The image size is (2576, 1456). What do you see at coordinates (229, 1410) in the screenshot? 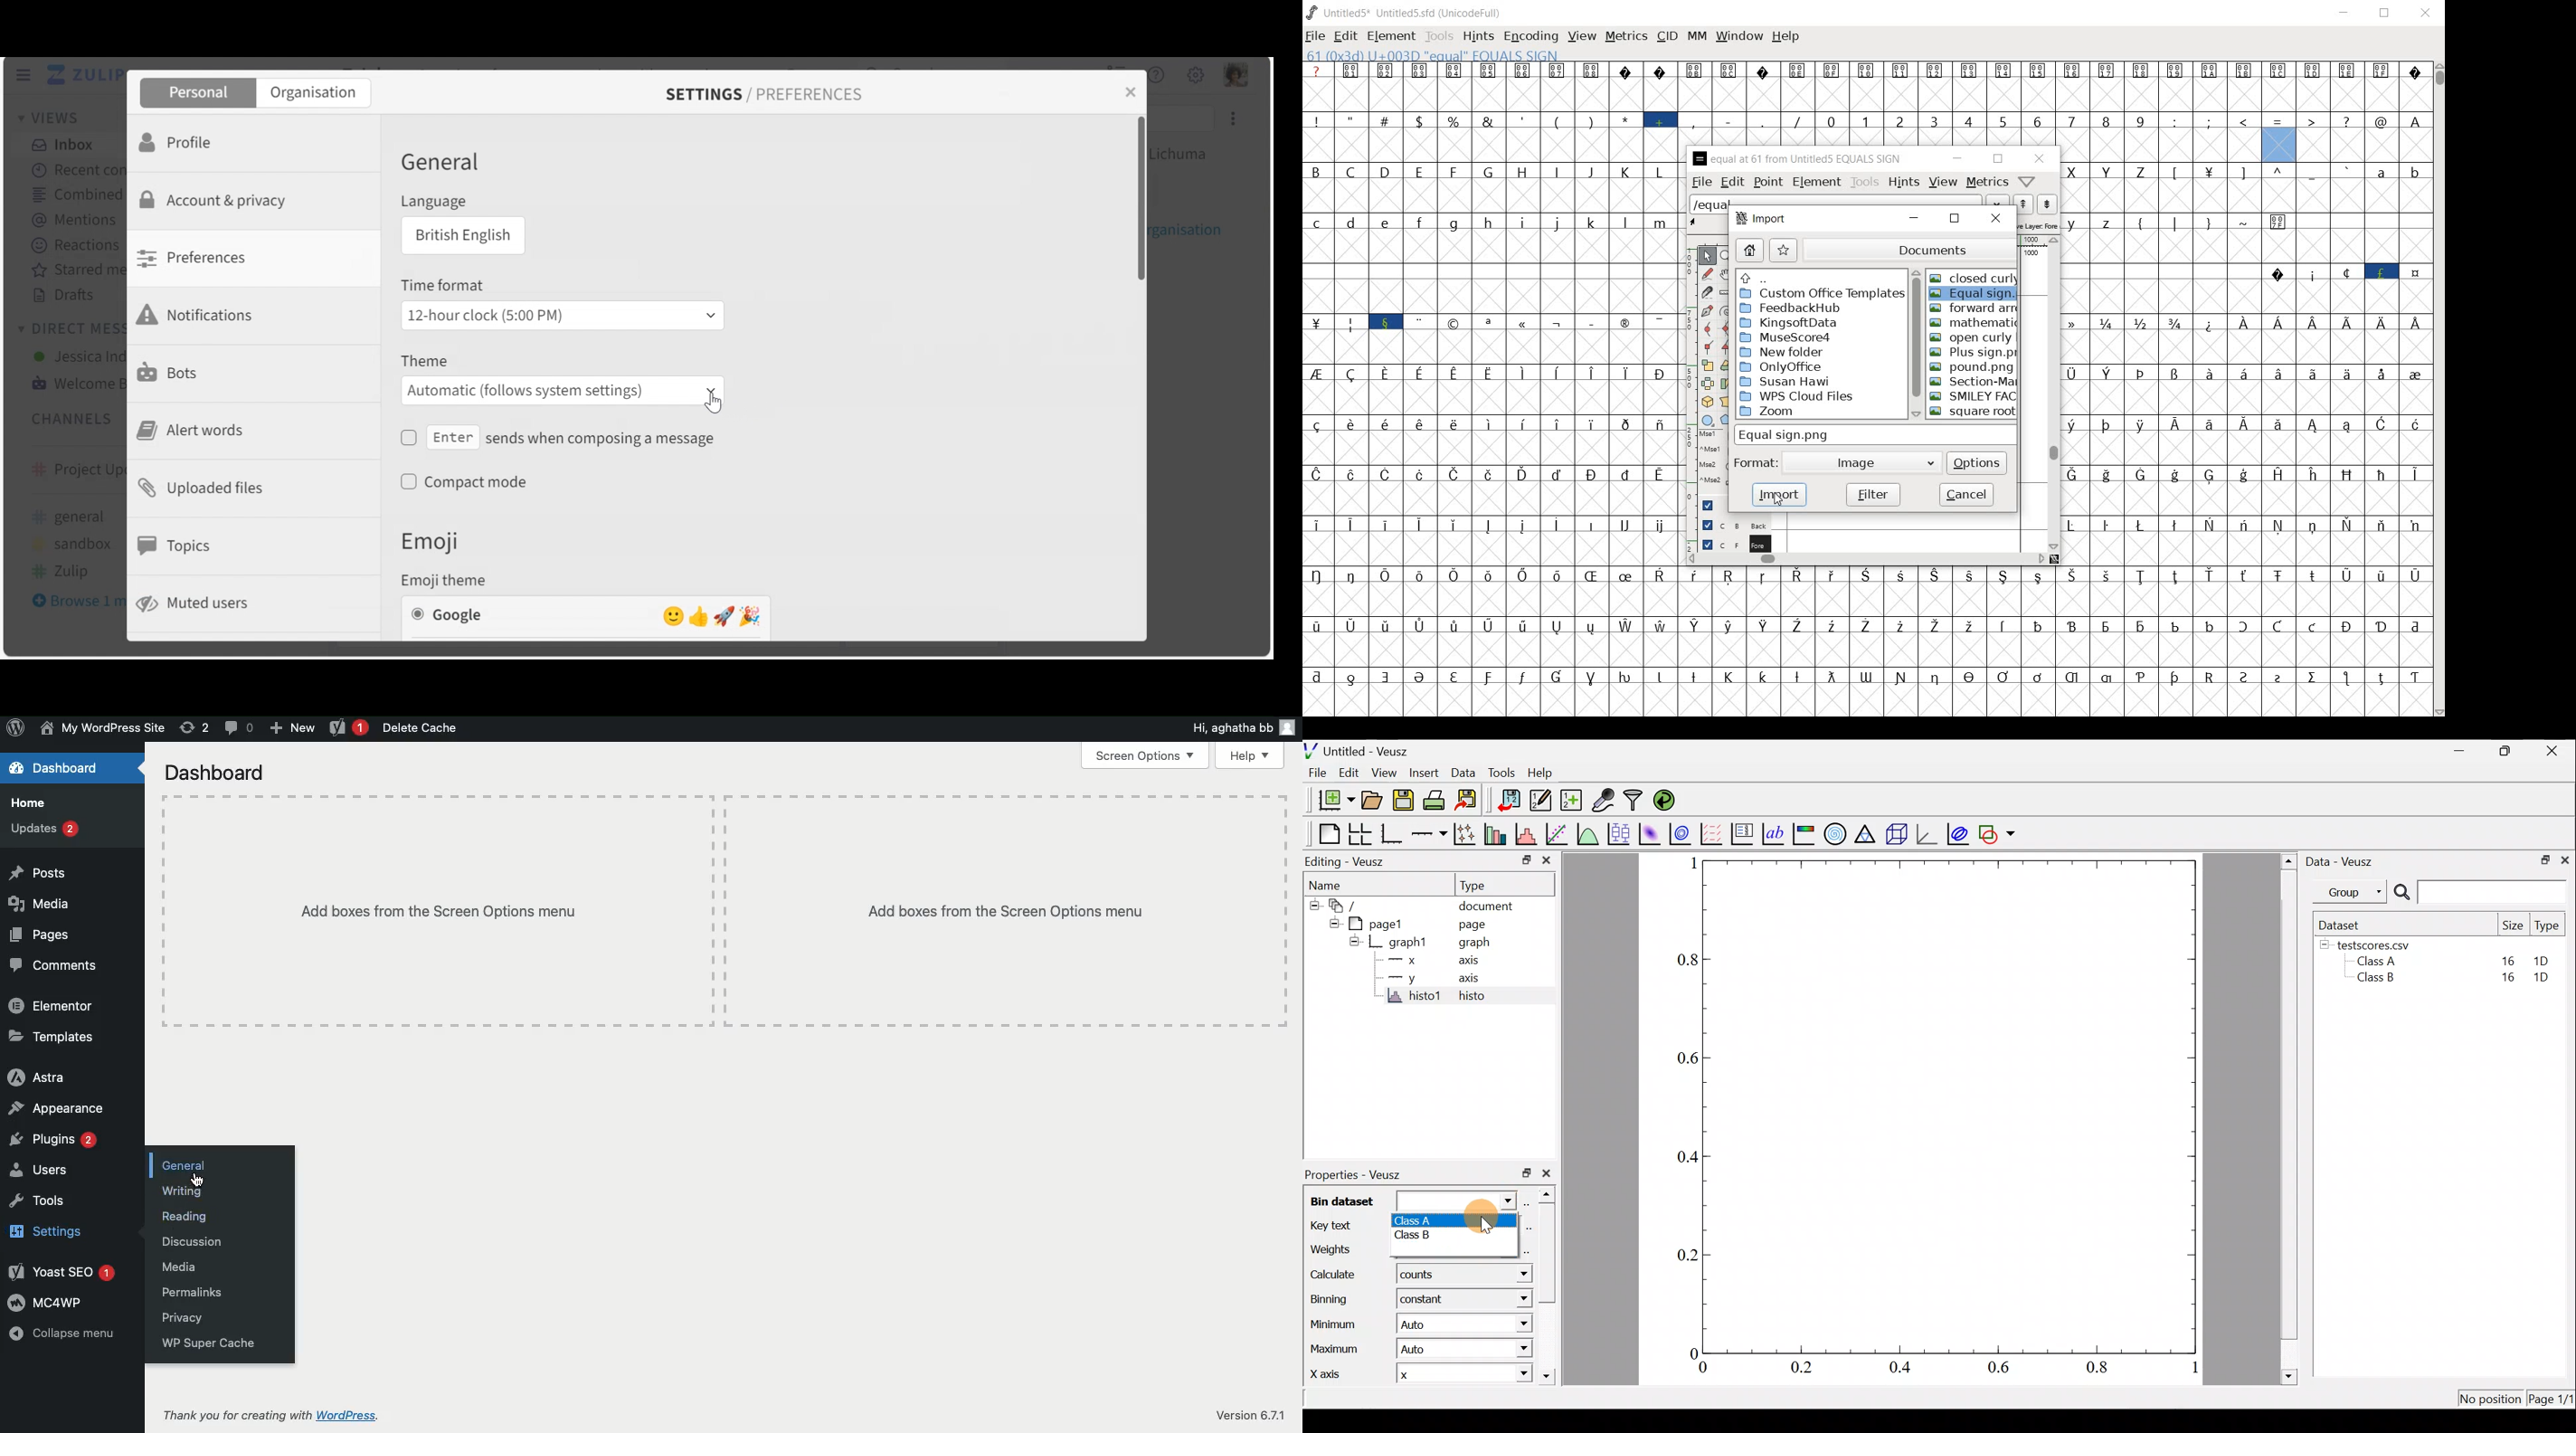
I see `Thank you for creating with` at bounding box center [229, 1410].